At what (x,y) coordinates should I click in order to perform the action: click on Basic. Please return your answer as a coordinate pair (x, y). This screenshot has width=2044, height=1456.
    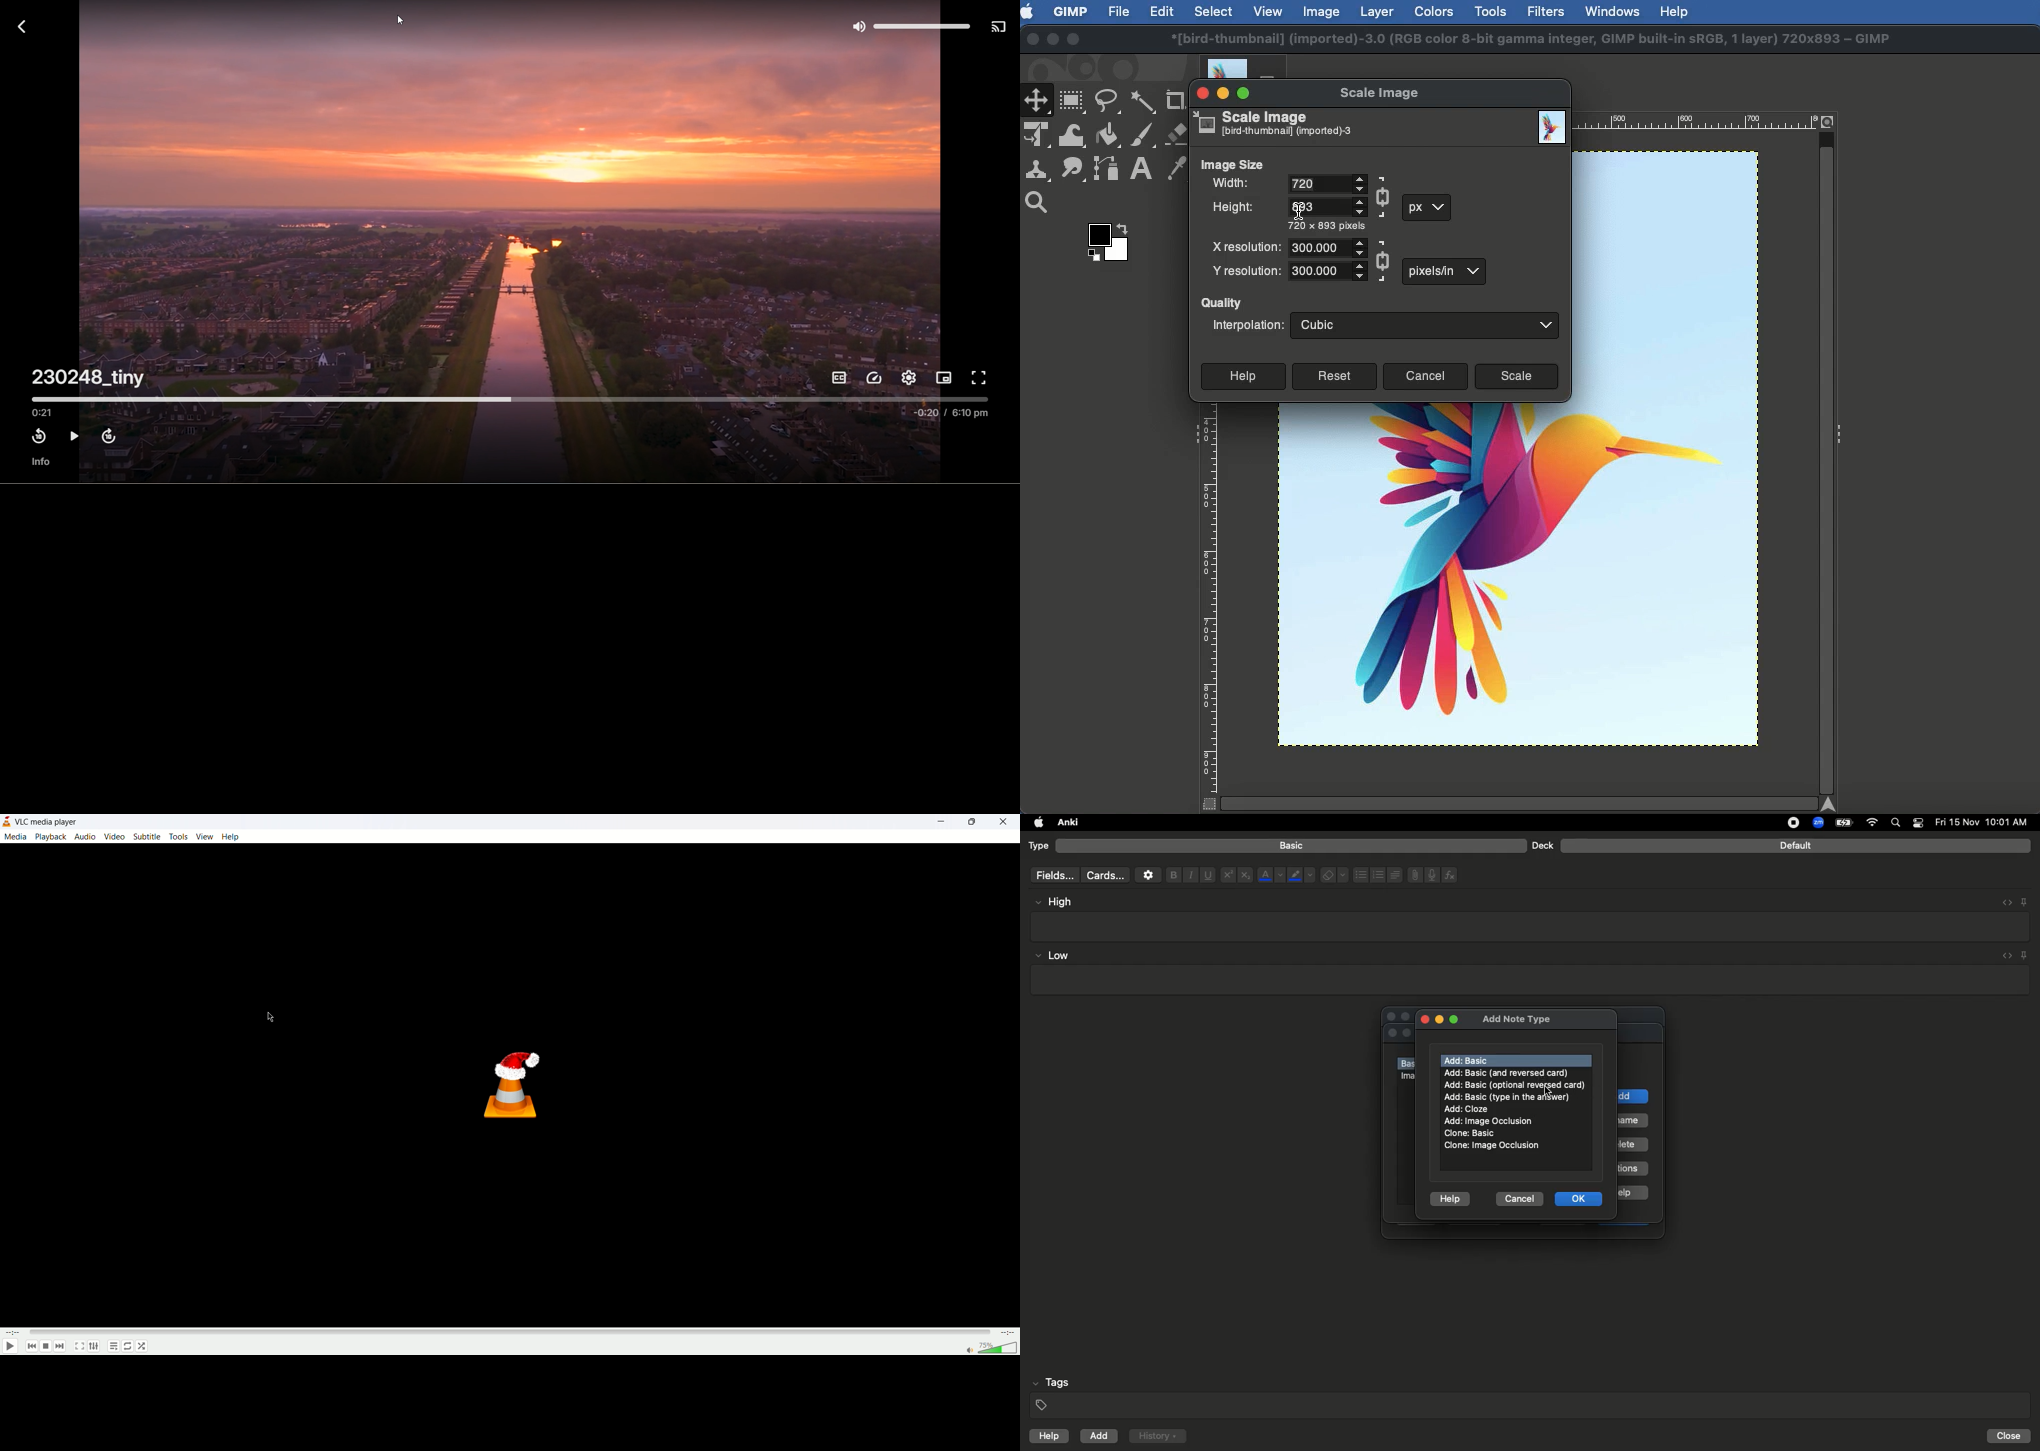
    Looking at the image, I should click on (1292, 846).